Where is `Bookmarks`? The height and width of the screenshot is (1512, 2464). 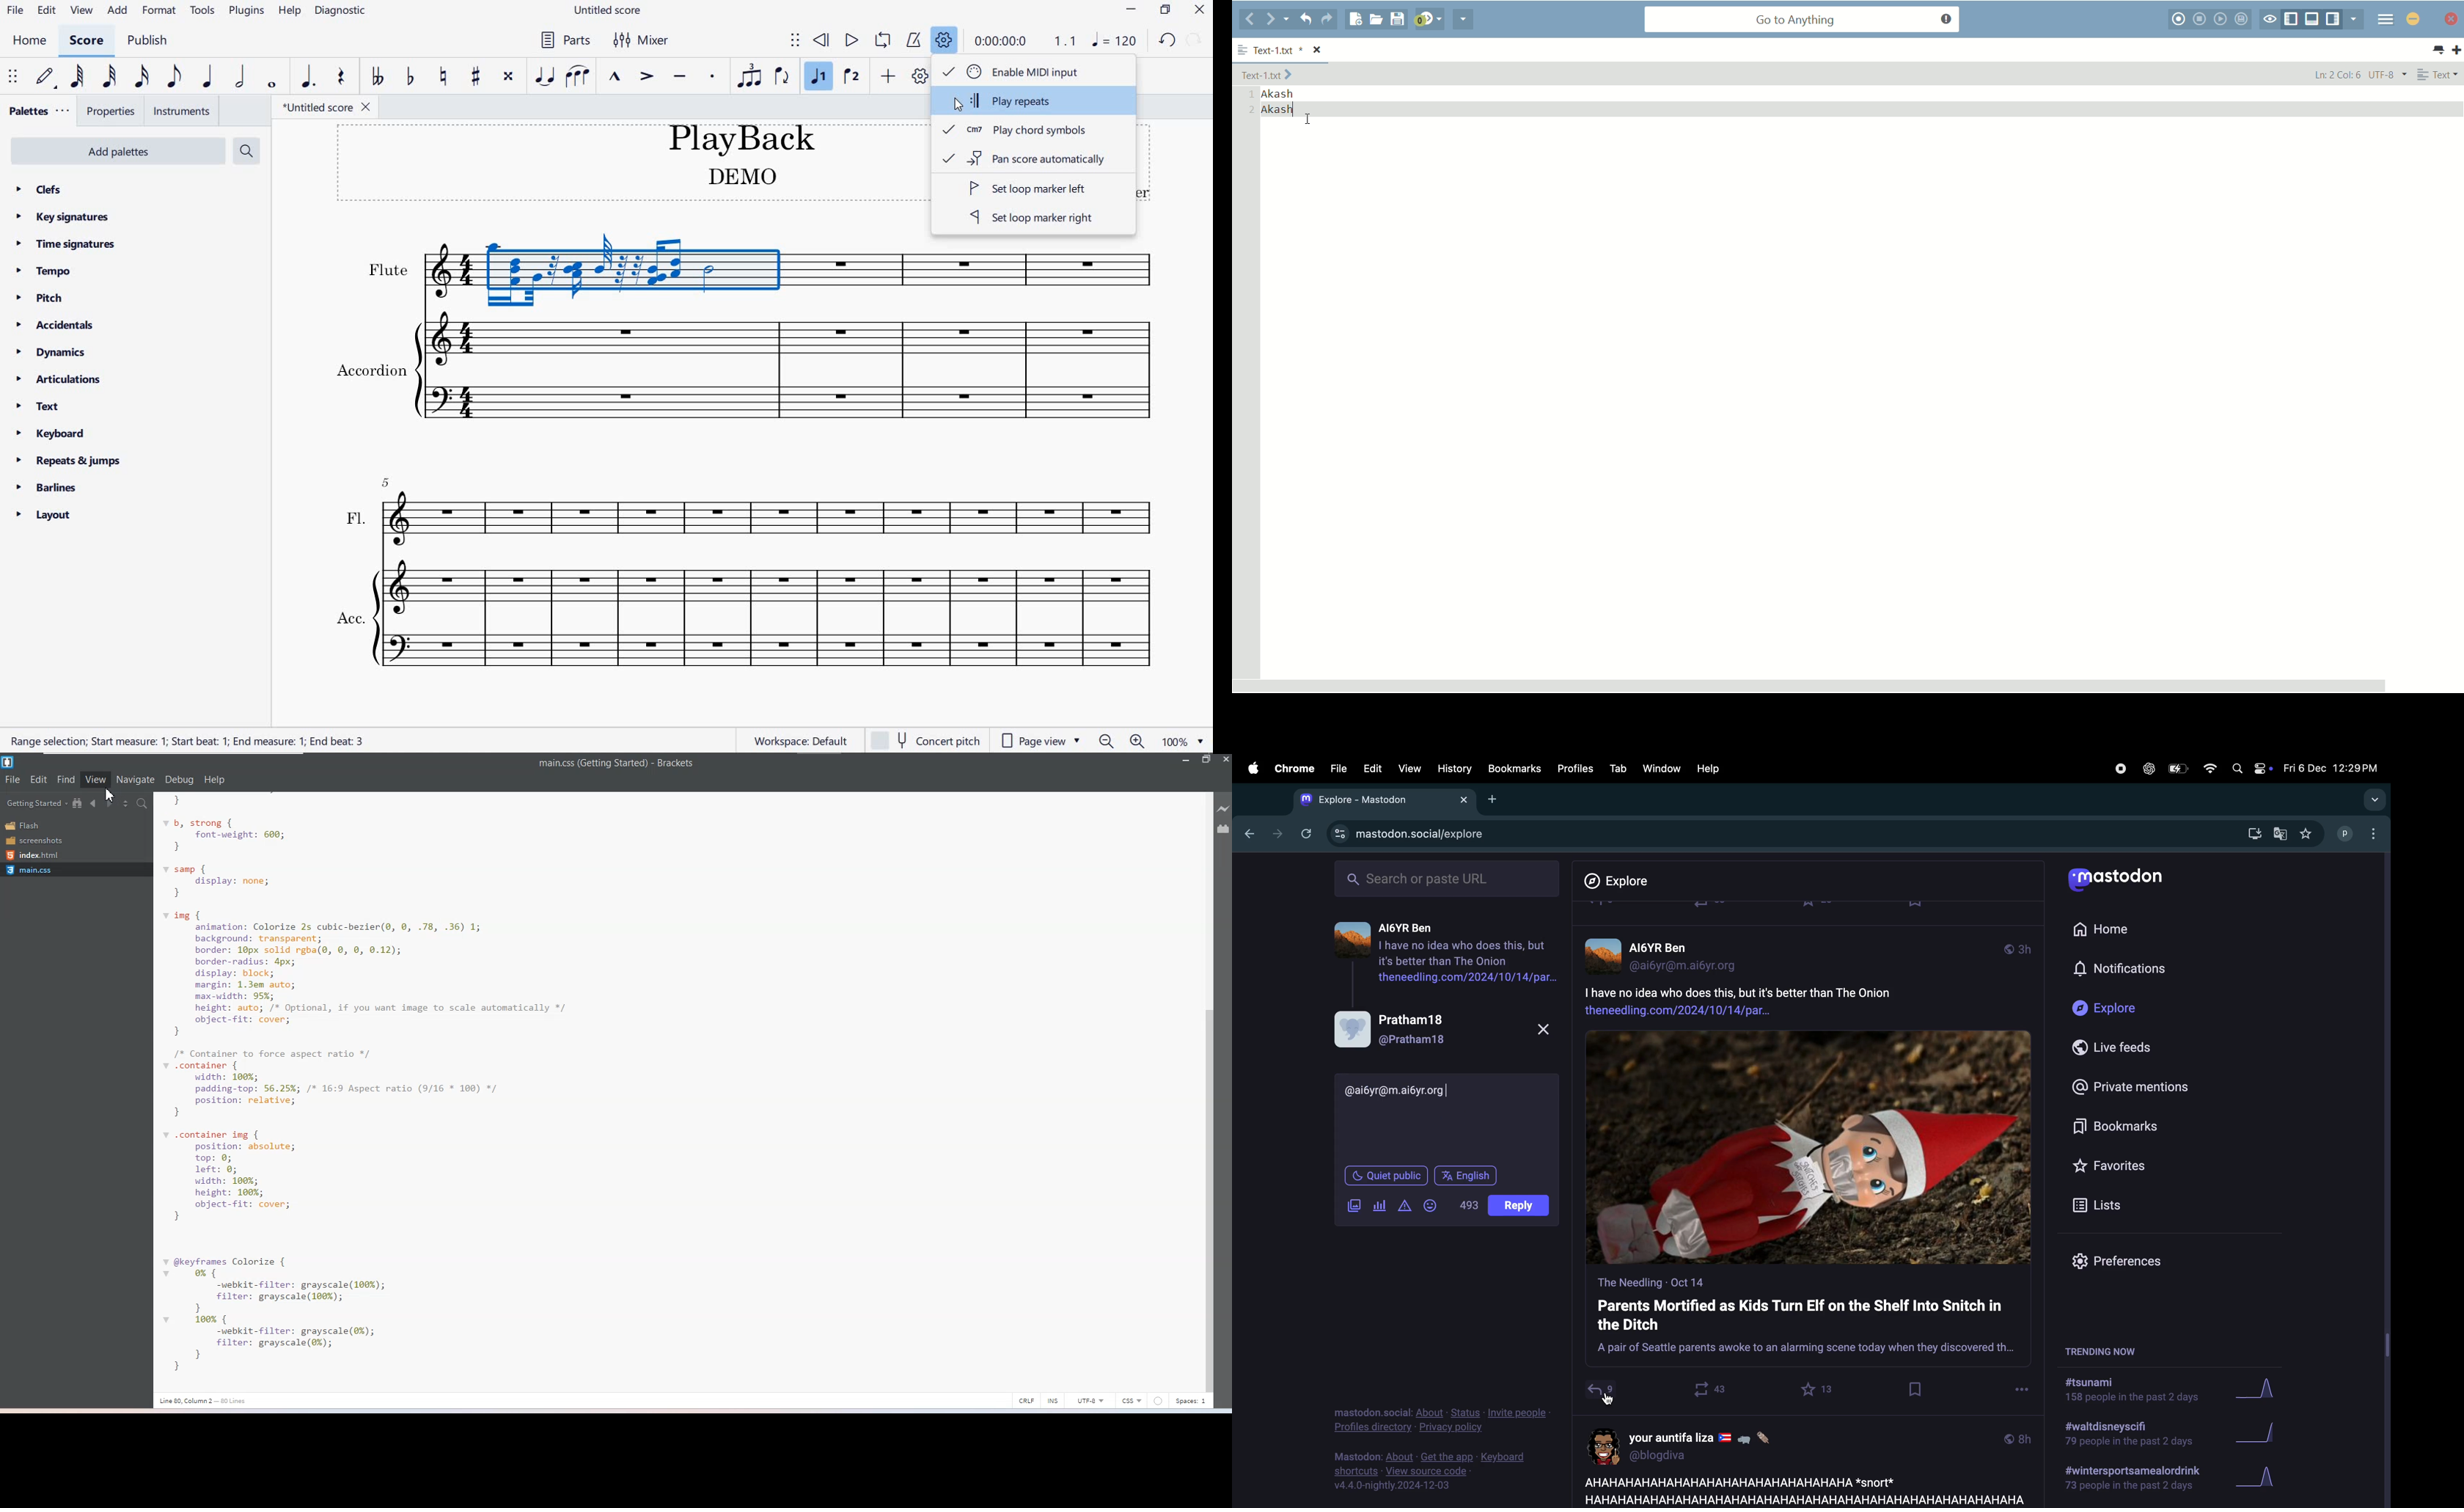
Bookmarks is located at coordinates (2122, 1128).